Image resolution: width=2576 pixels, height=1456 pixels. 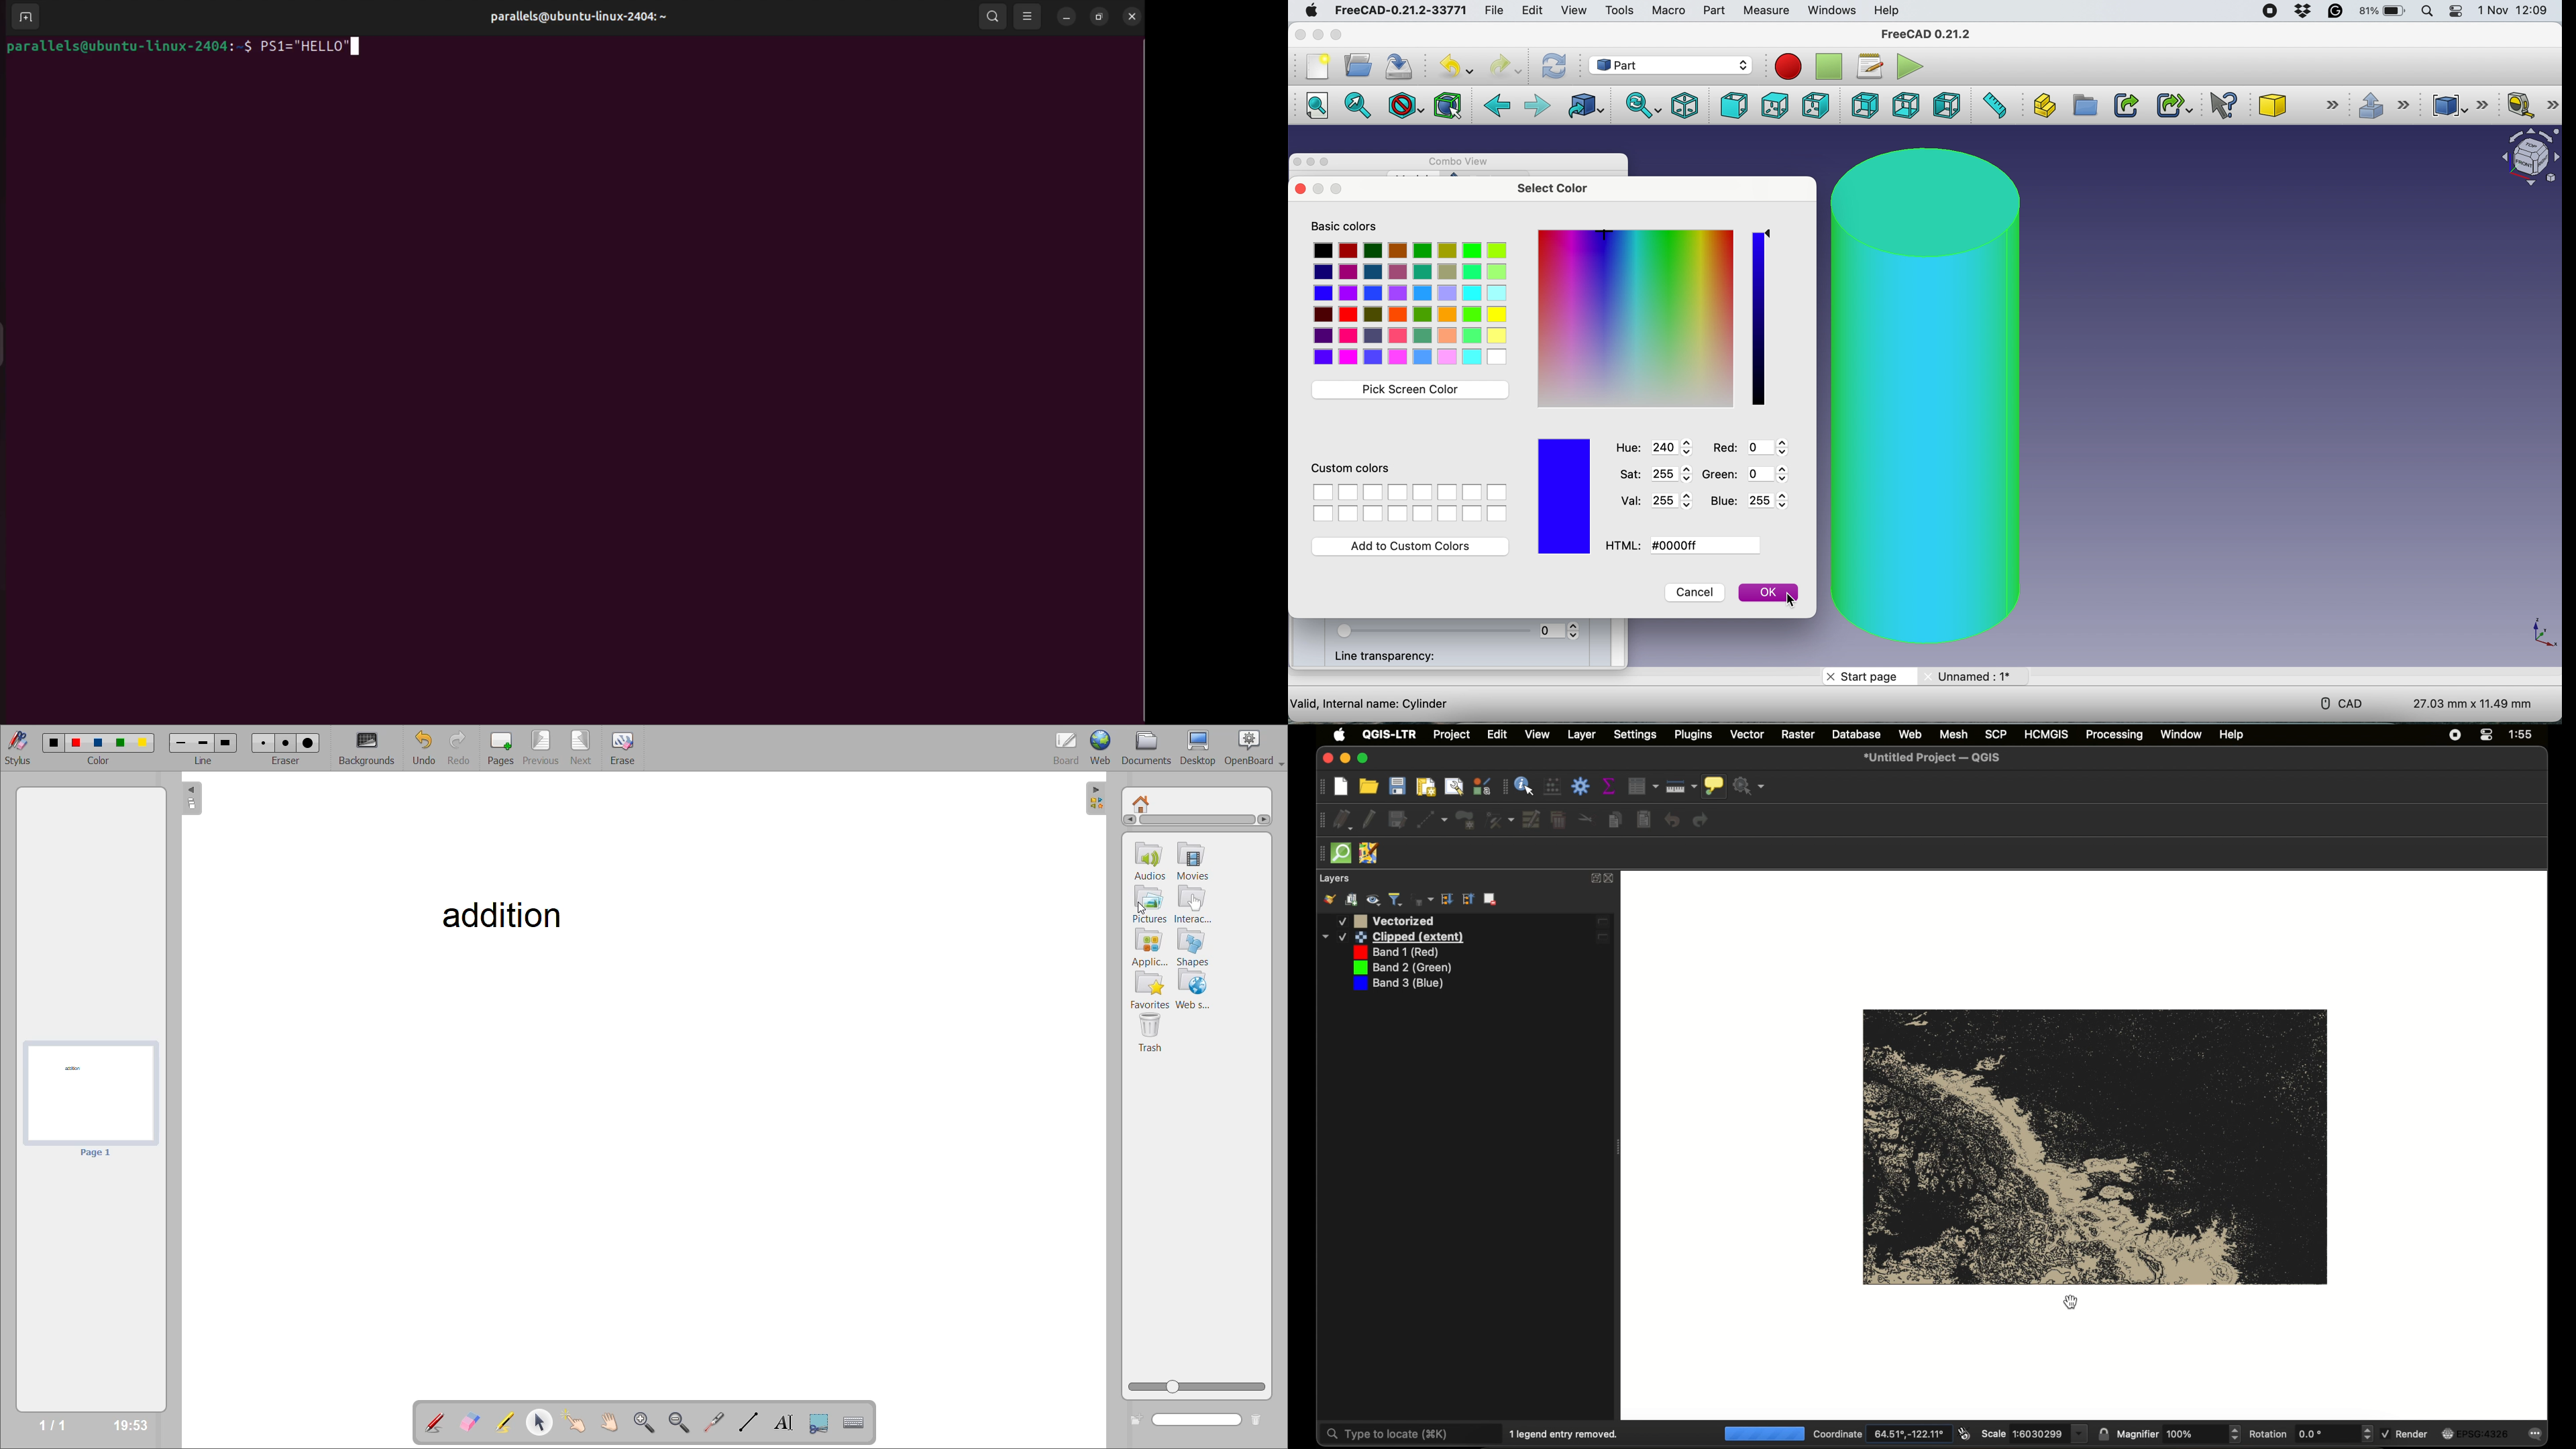 I want to click on view options, so click(x=1029, y=16).